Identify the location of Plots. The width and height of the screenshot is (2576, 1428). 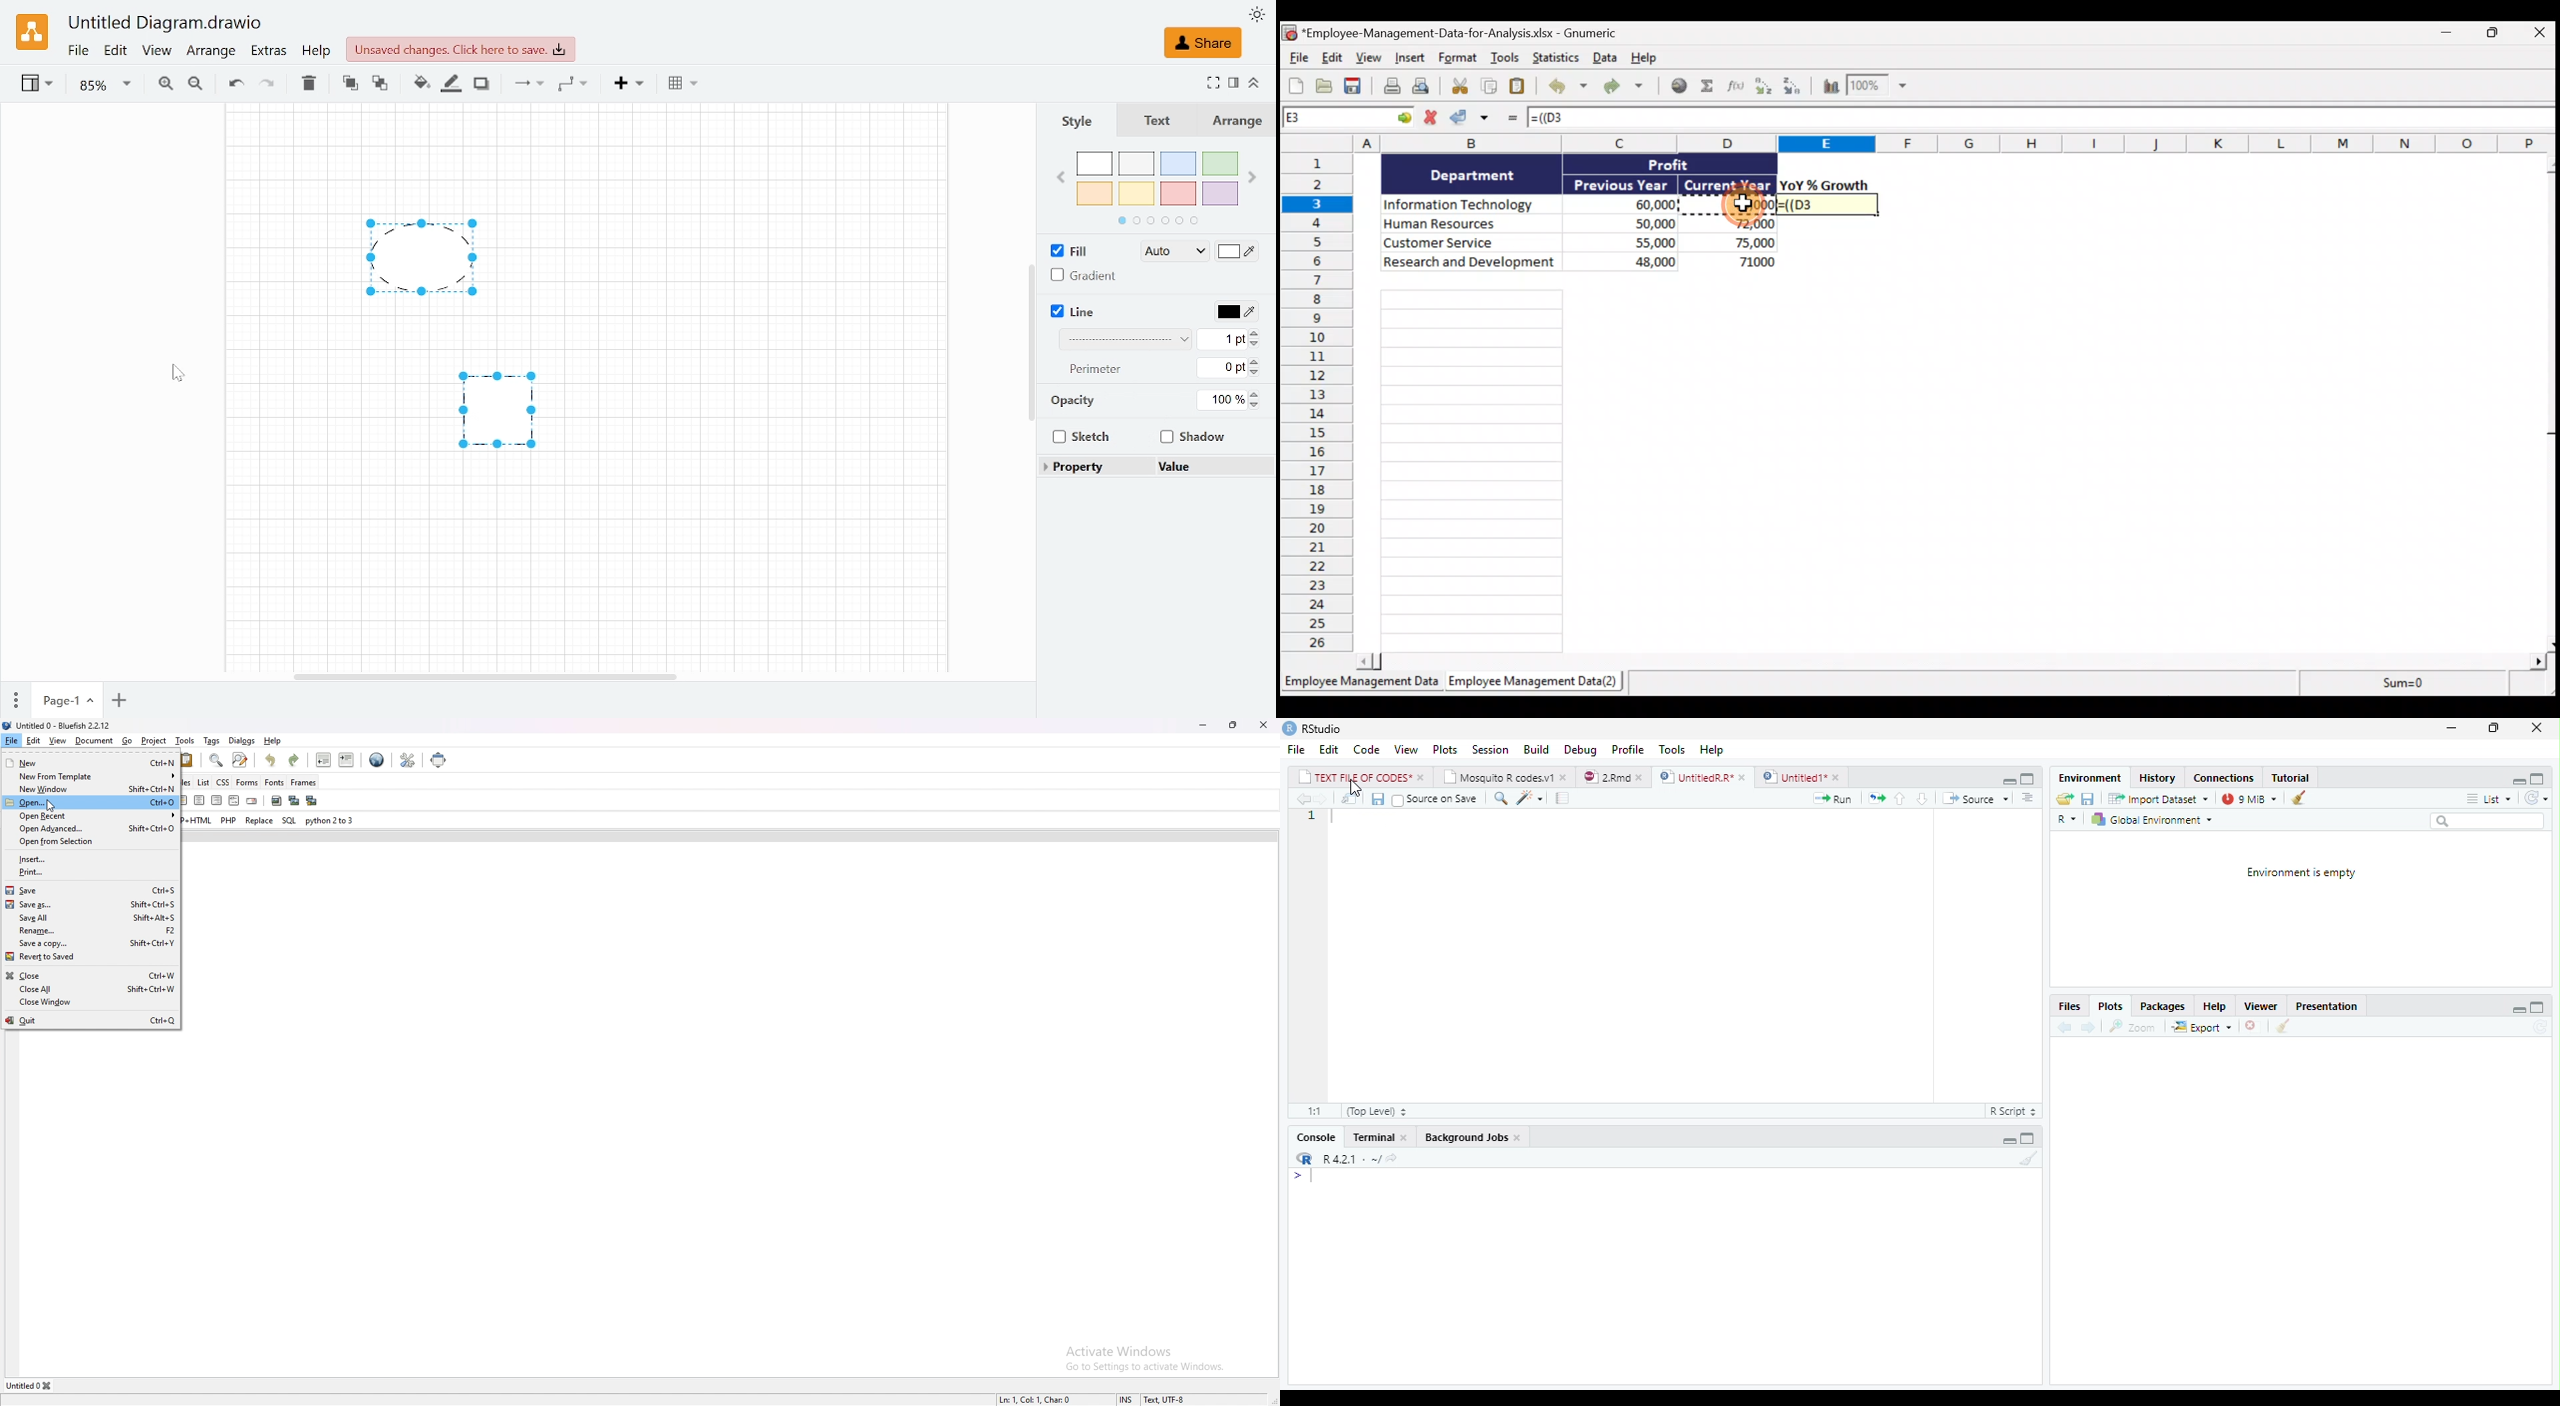
(1445, 750).